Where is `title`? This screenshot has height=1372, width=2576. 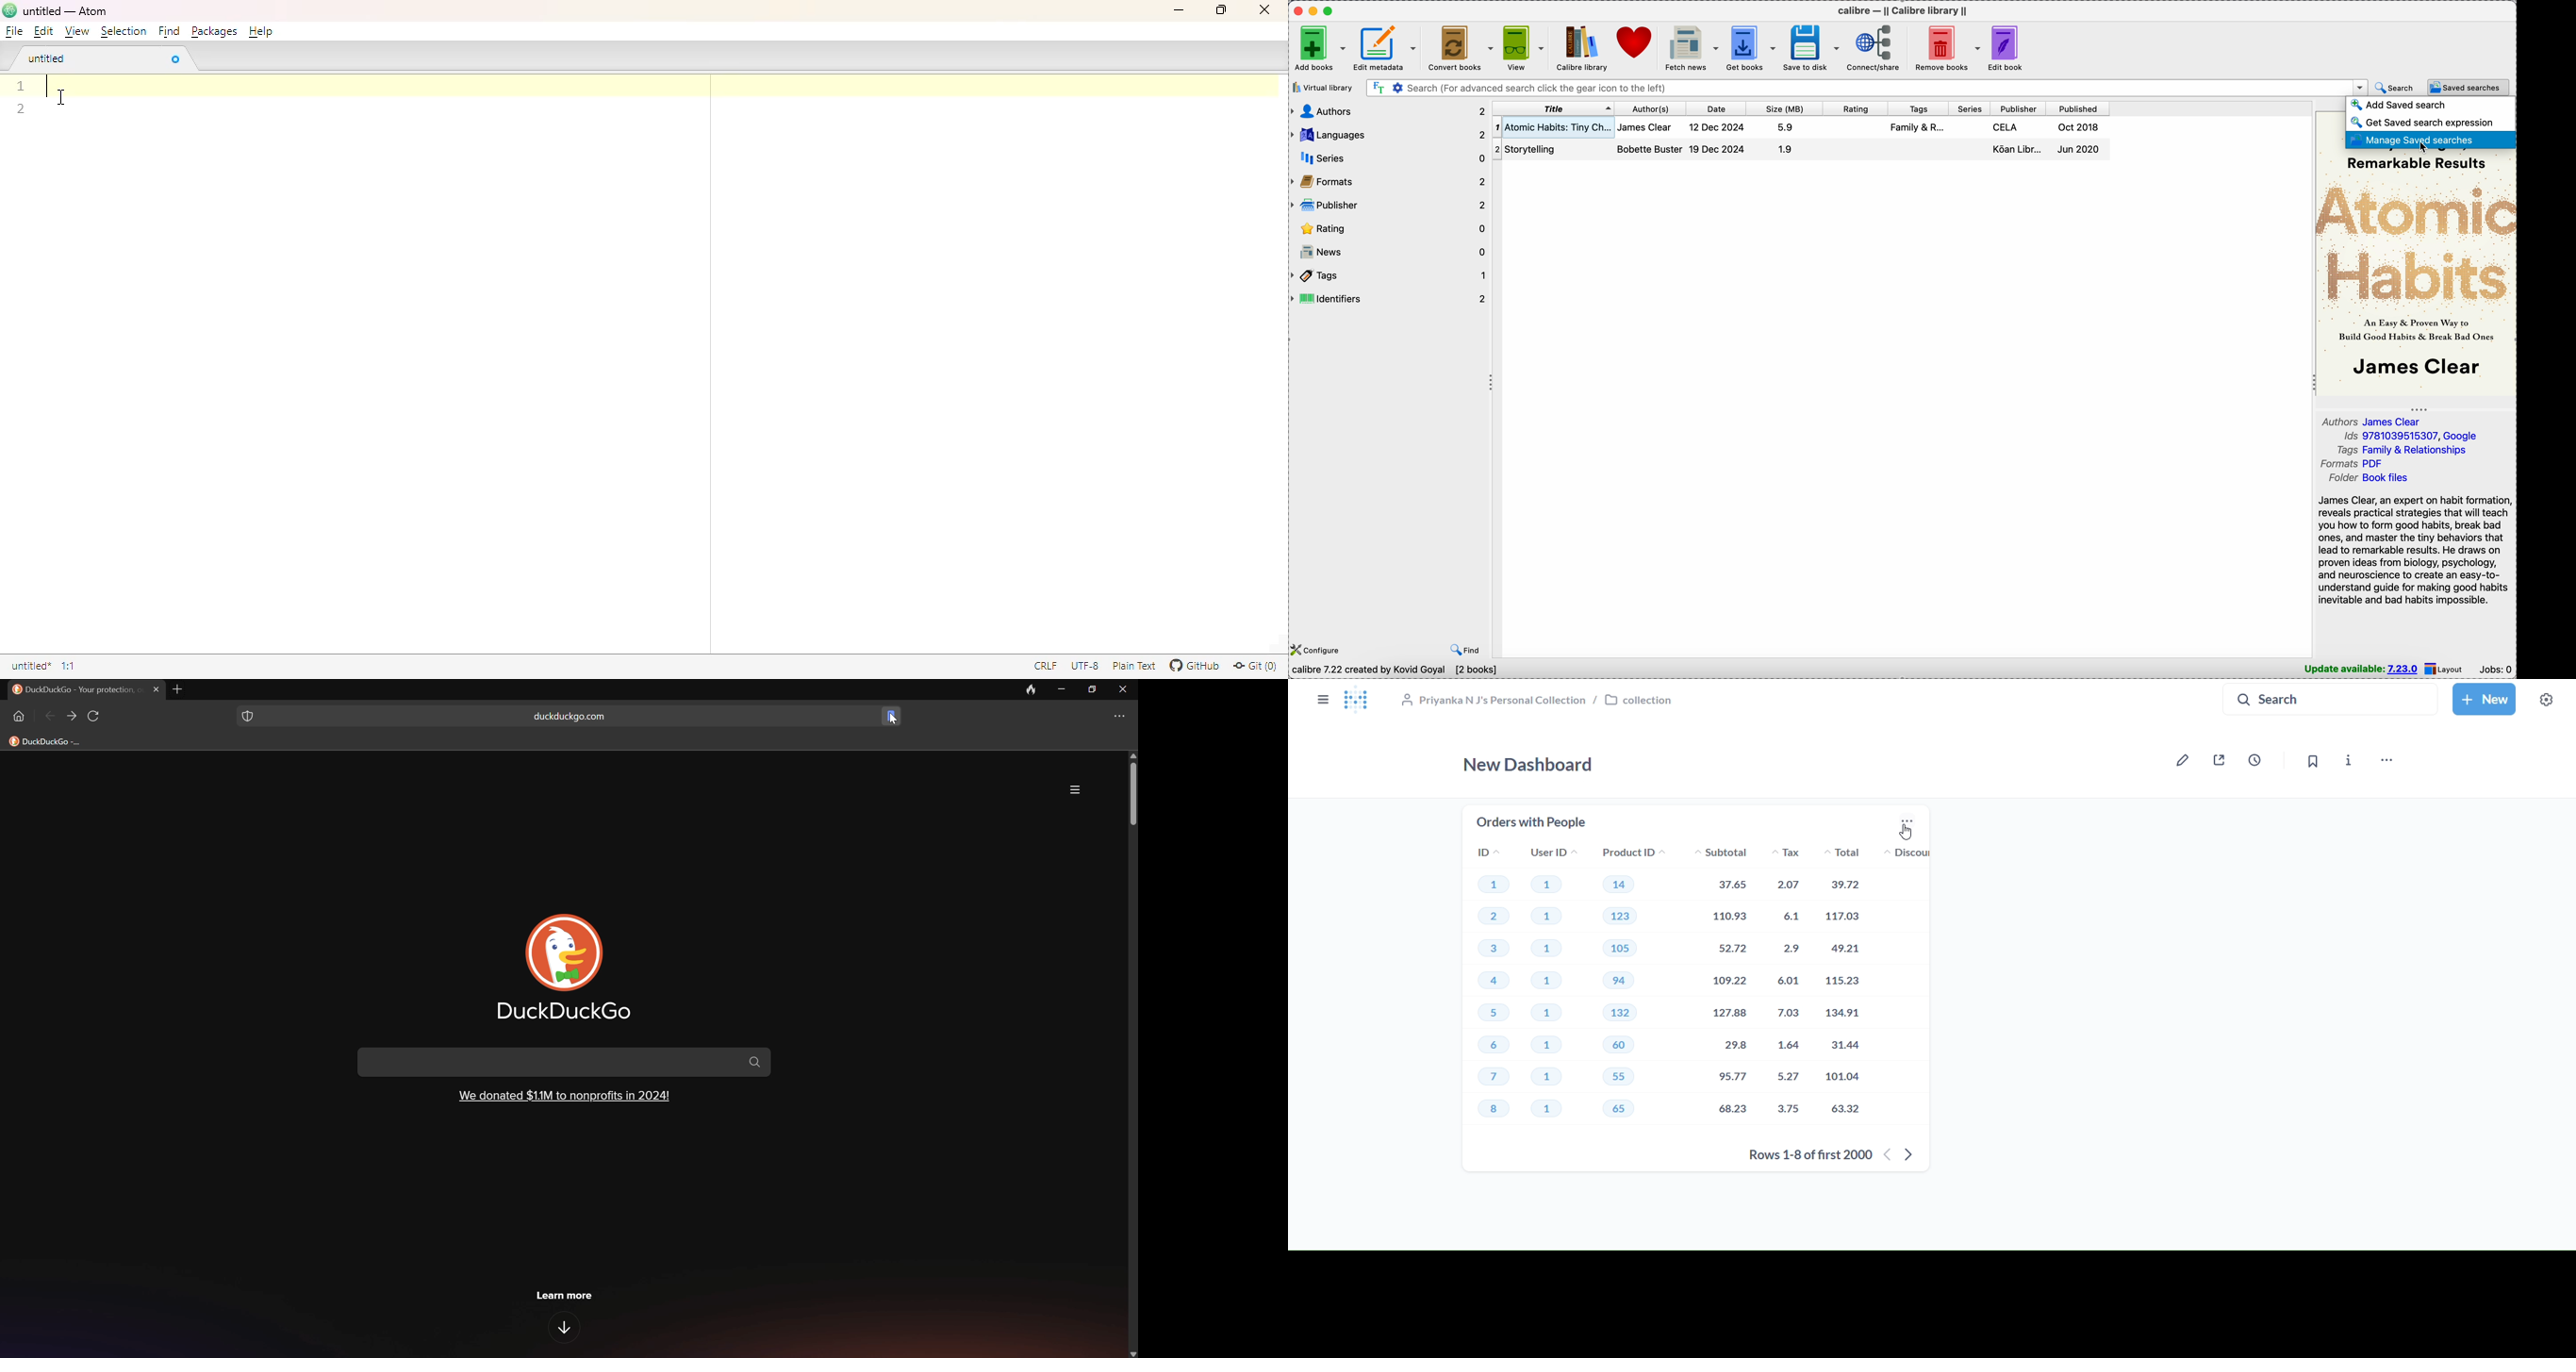
title is located at coordinates (66, 11).